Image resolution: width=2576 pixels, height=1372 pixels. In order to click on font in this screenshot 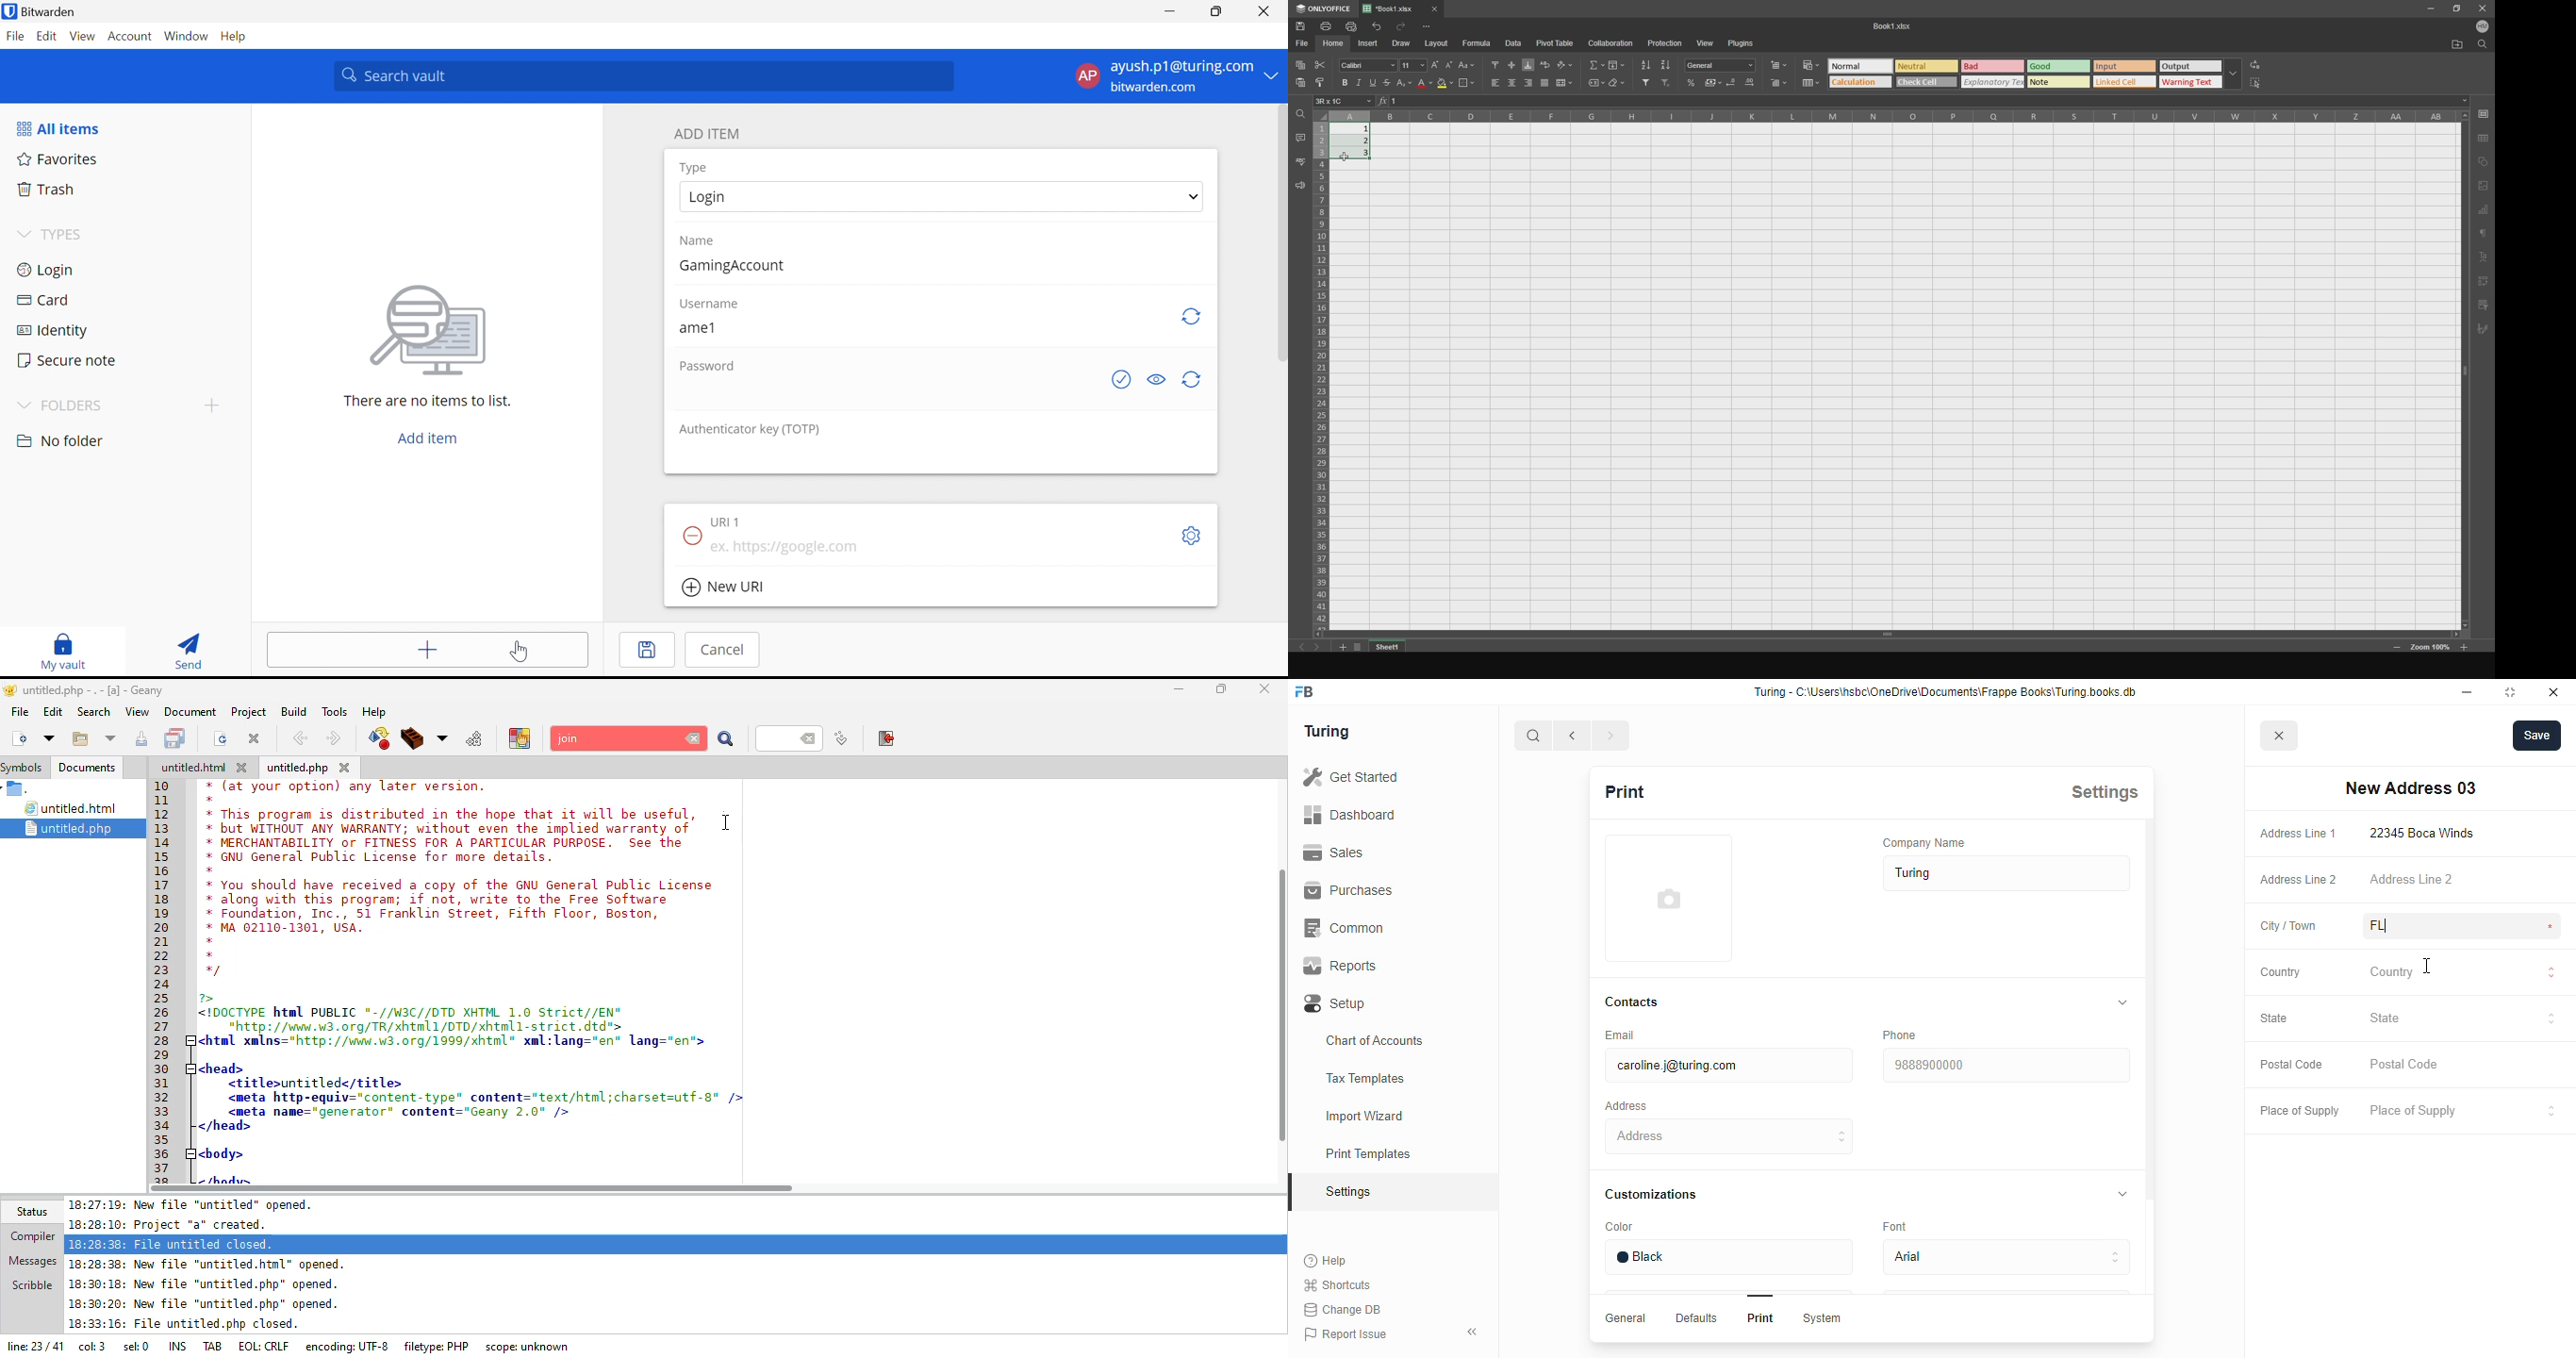, I will do `click(1898, 1225)`.